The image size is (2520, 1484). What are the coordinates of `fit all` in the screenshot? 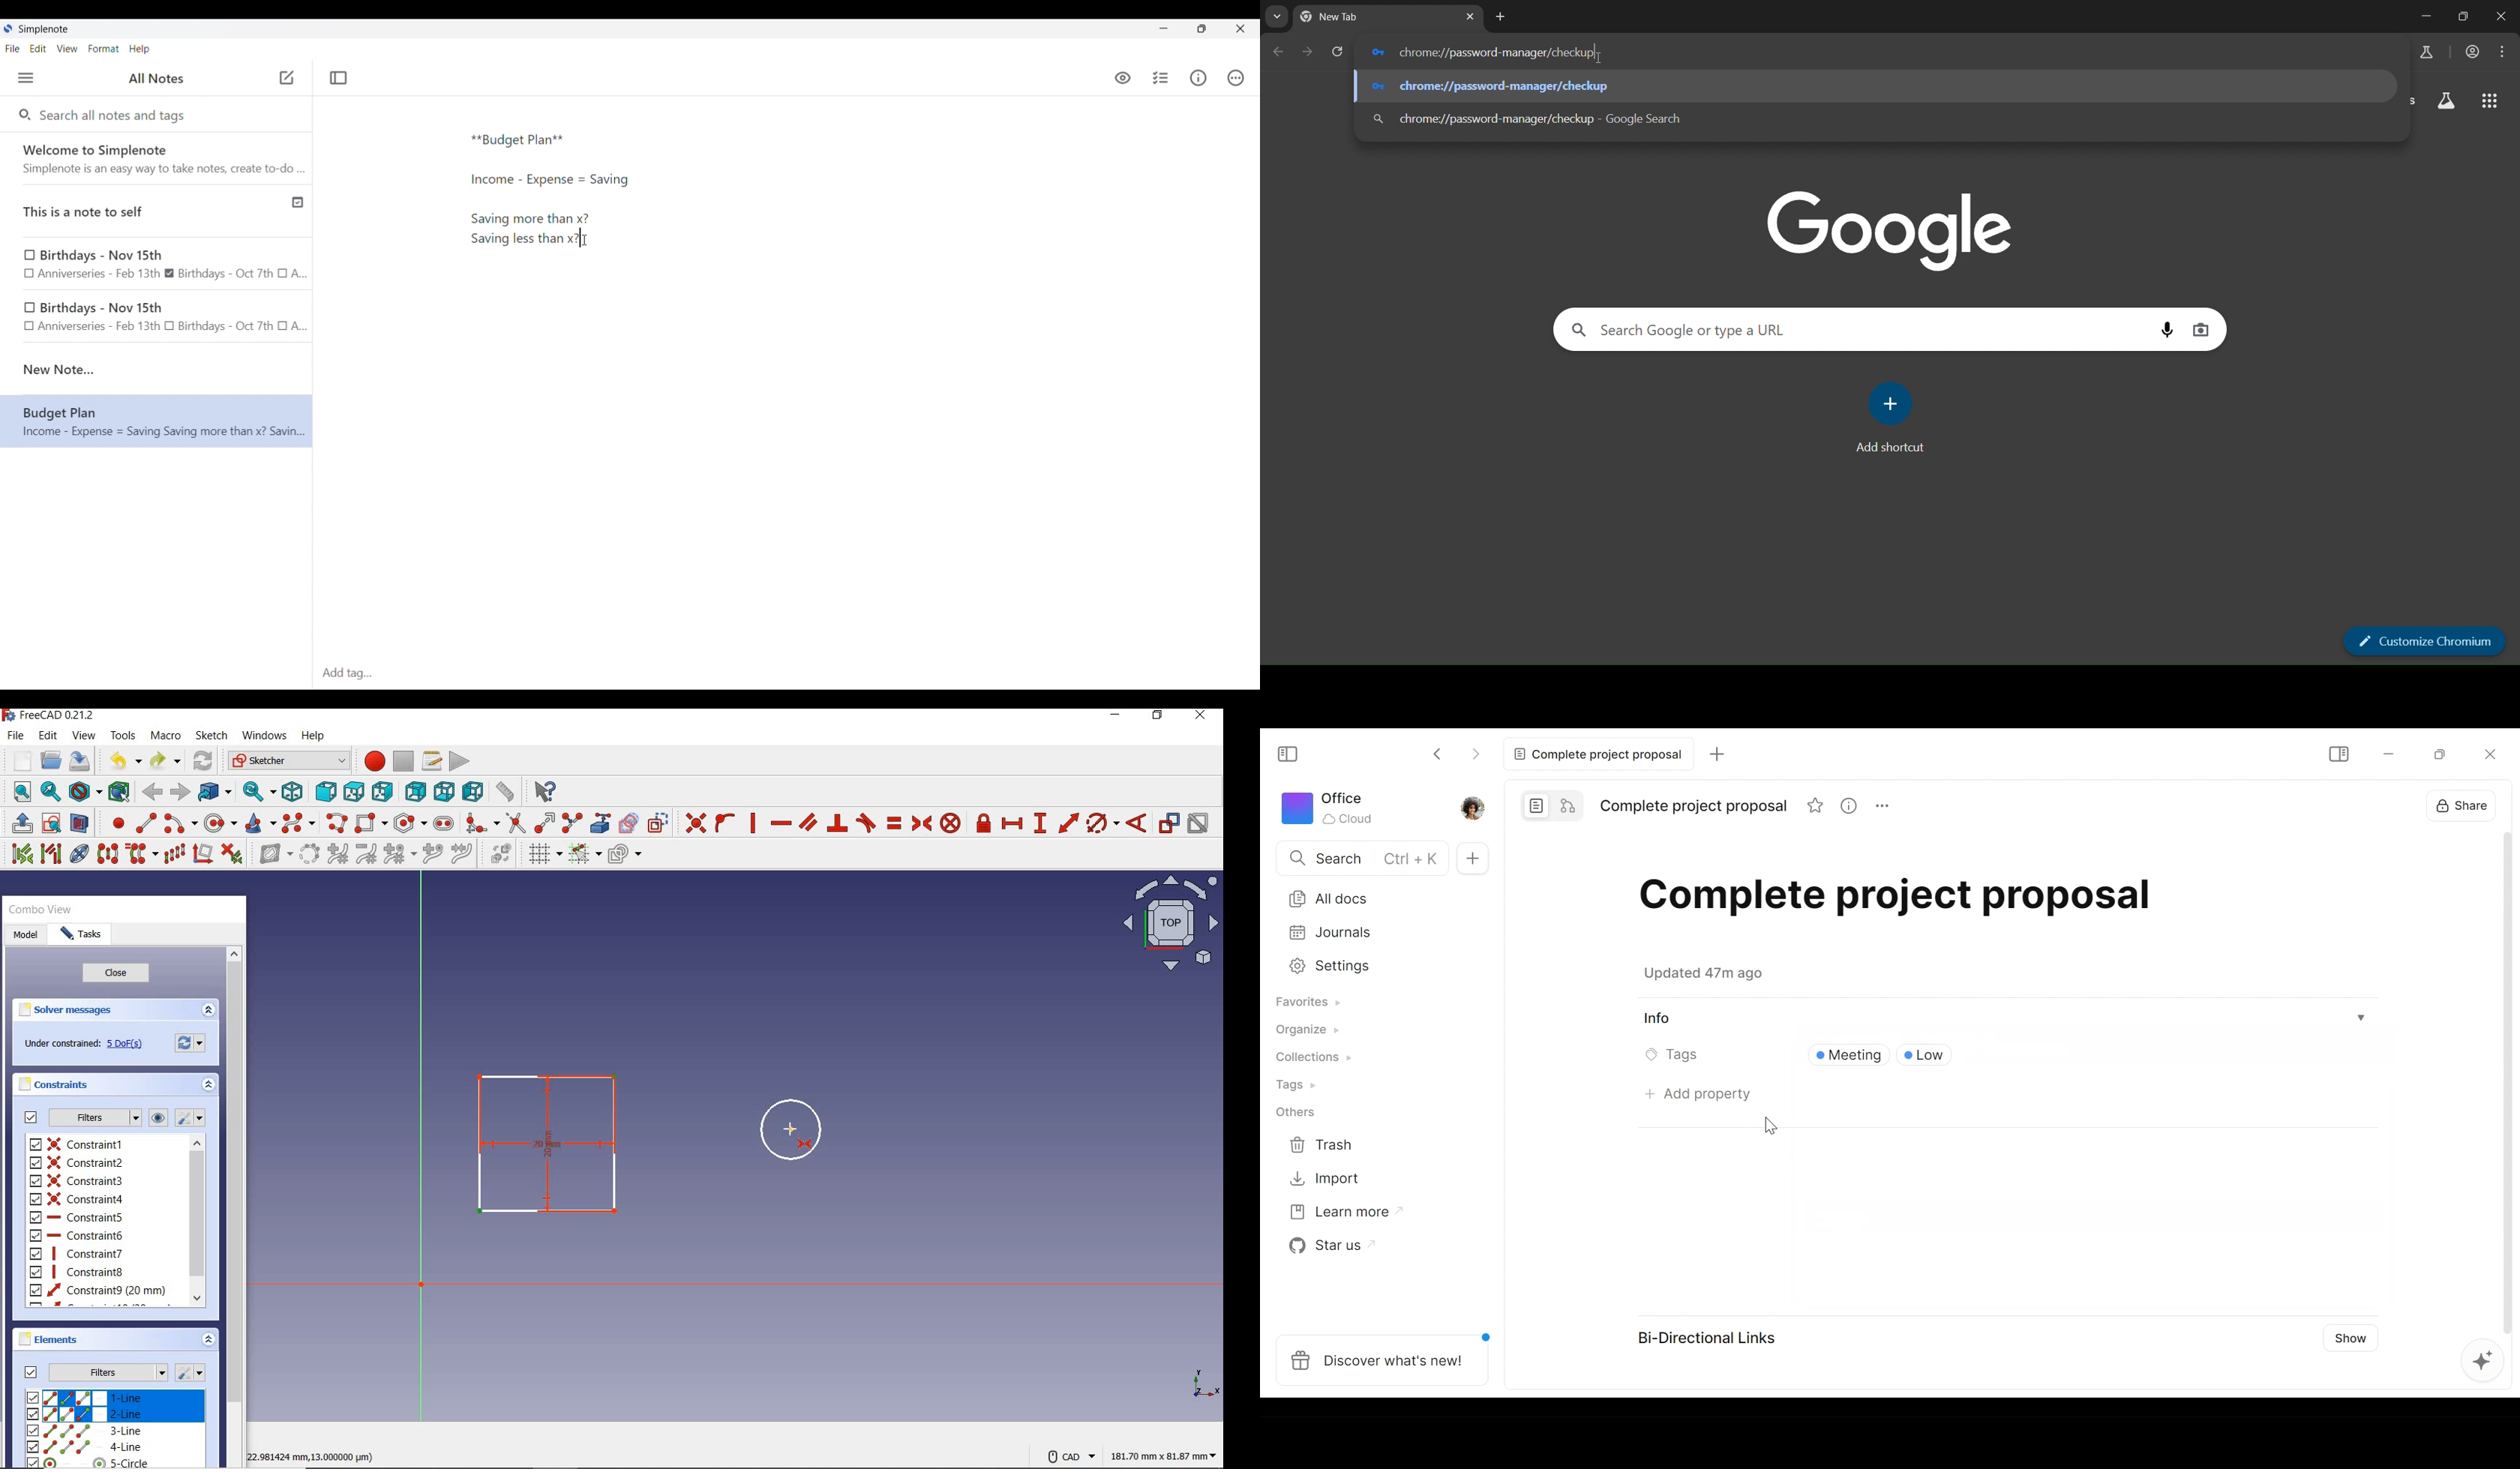 It's located at (17, 793).